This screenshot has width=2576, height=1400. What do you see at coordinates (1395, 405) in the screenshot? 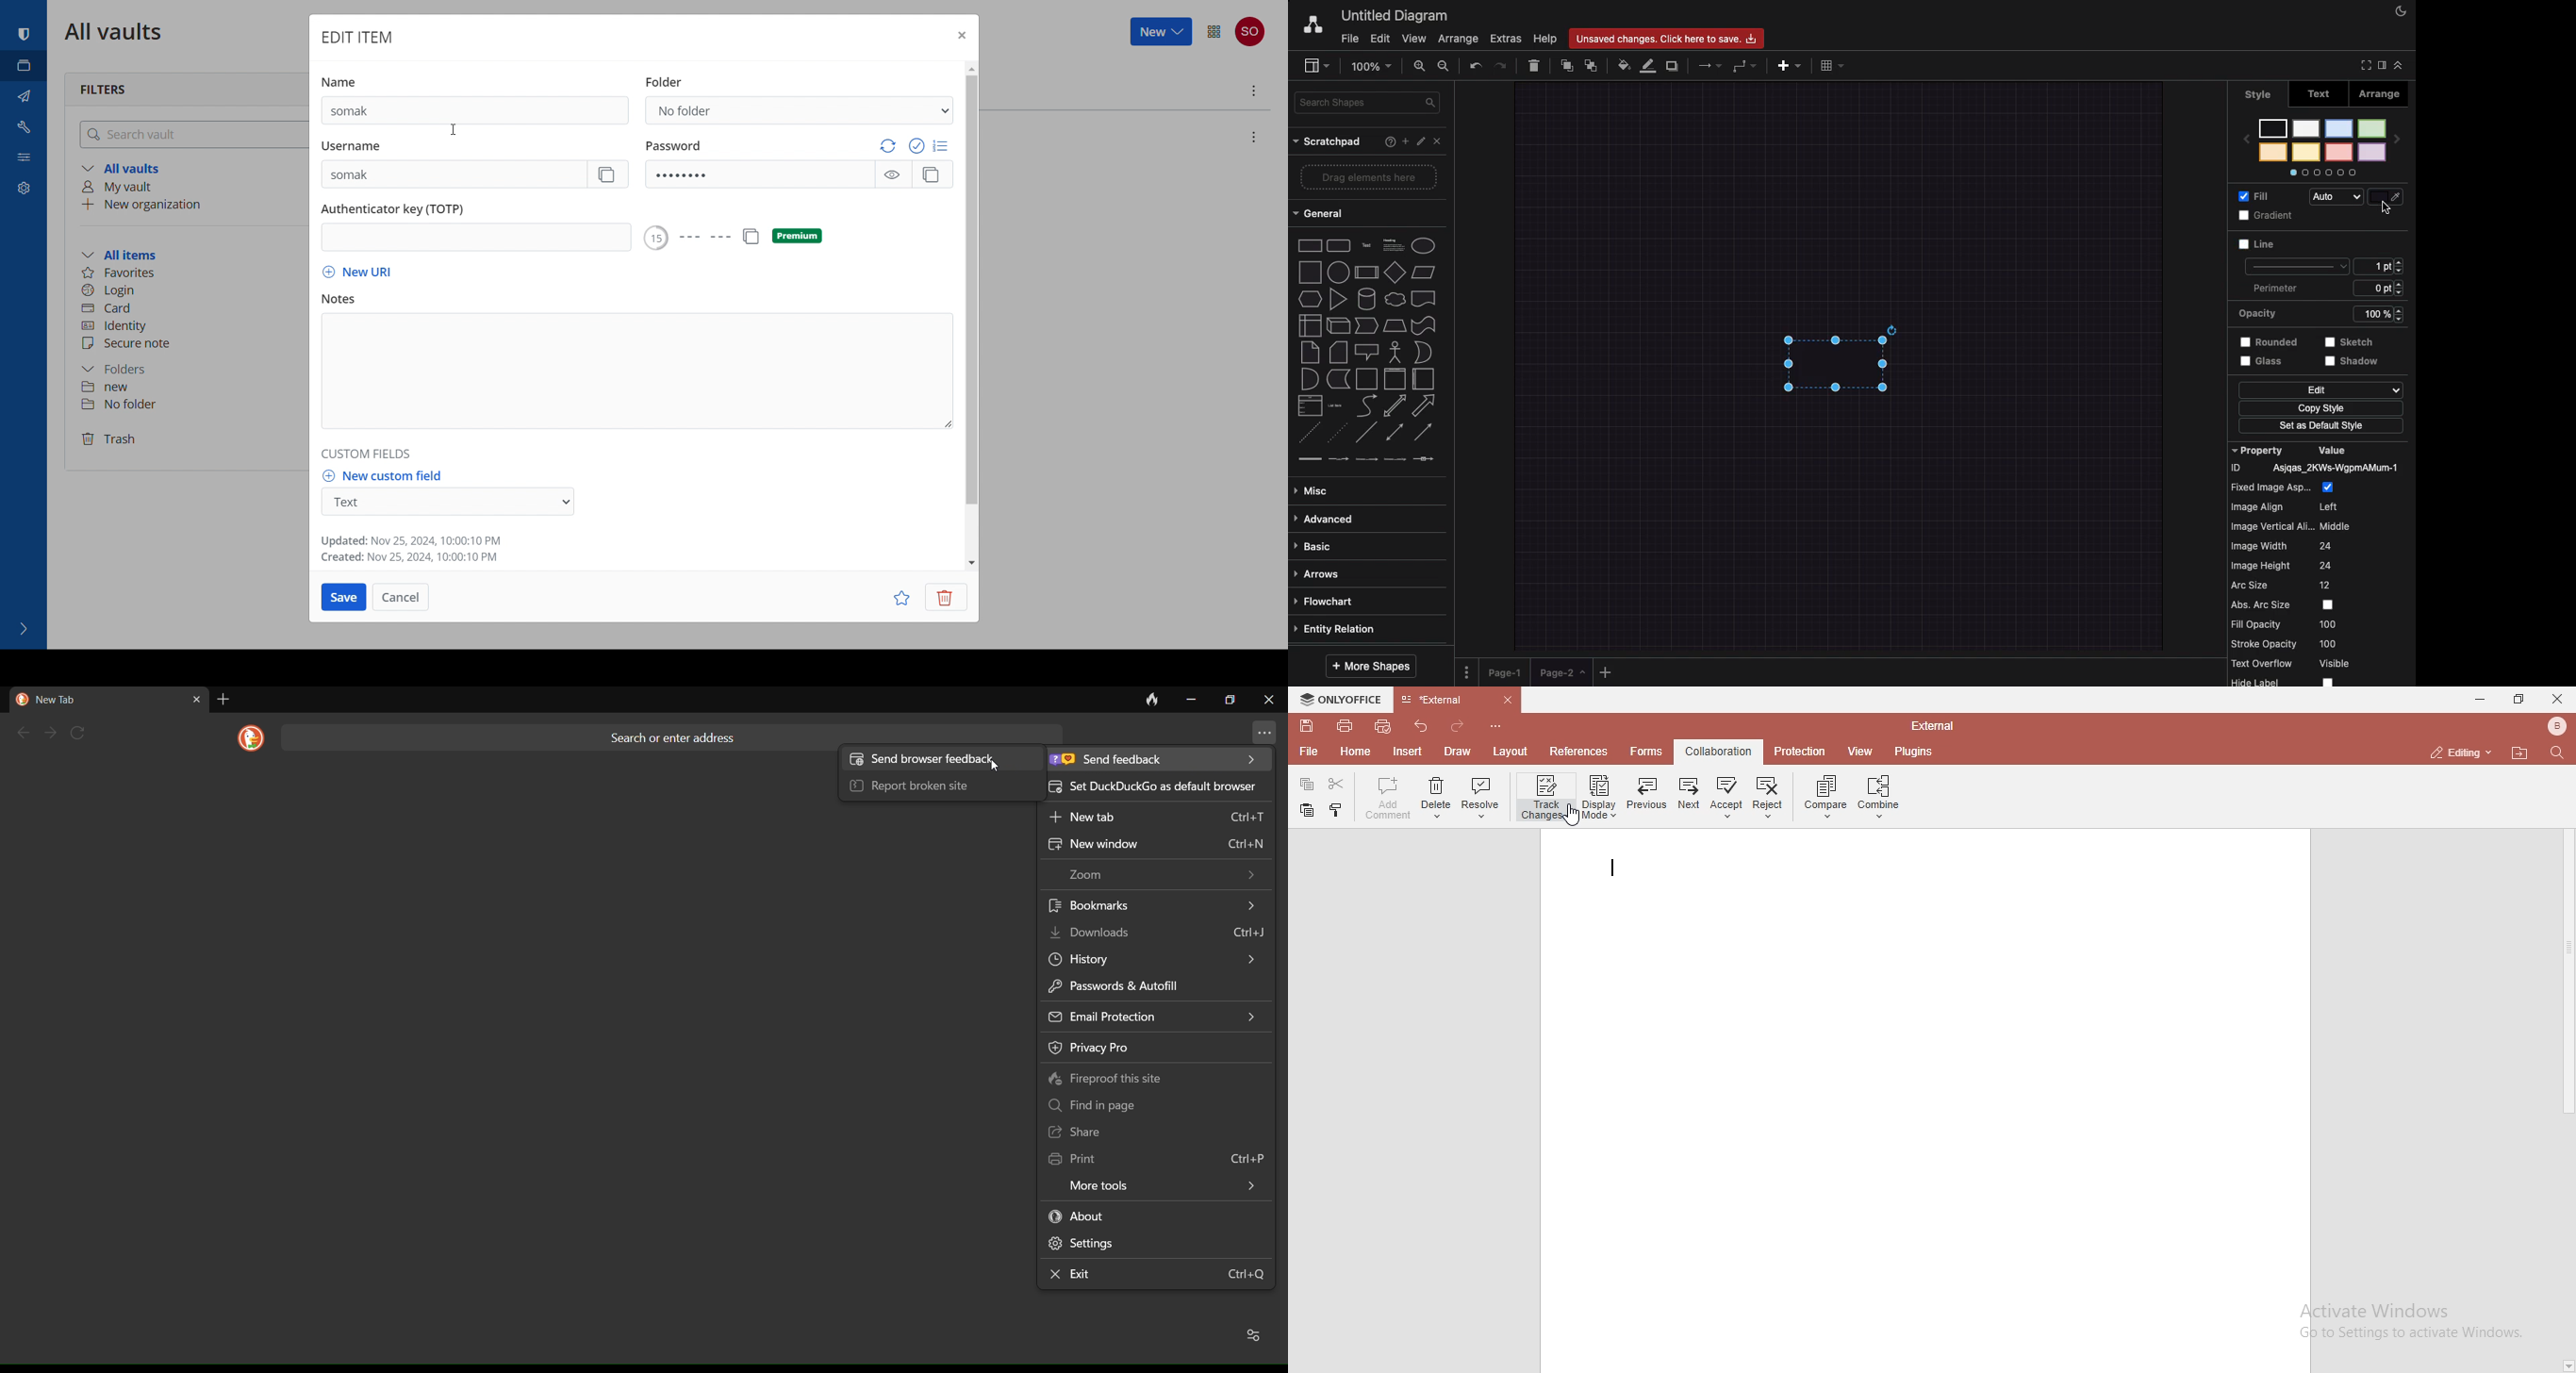
I see `bidirectional arrow` at bounding box center [1395, 405].